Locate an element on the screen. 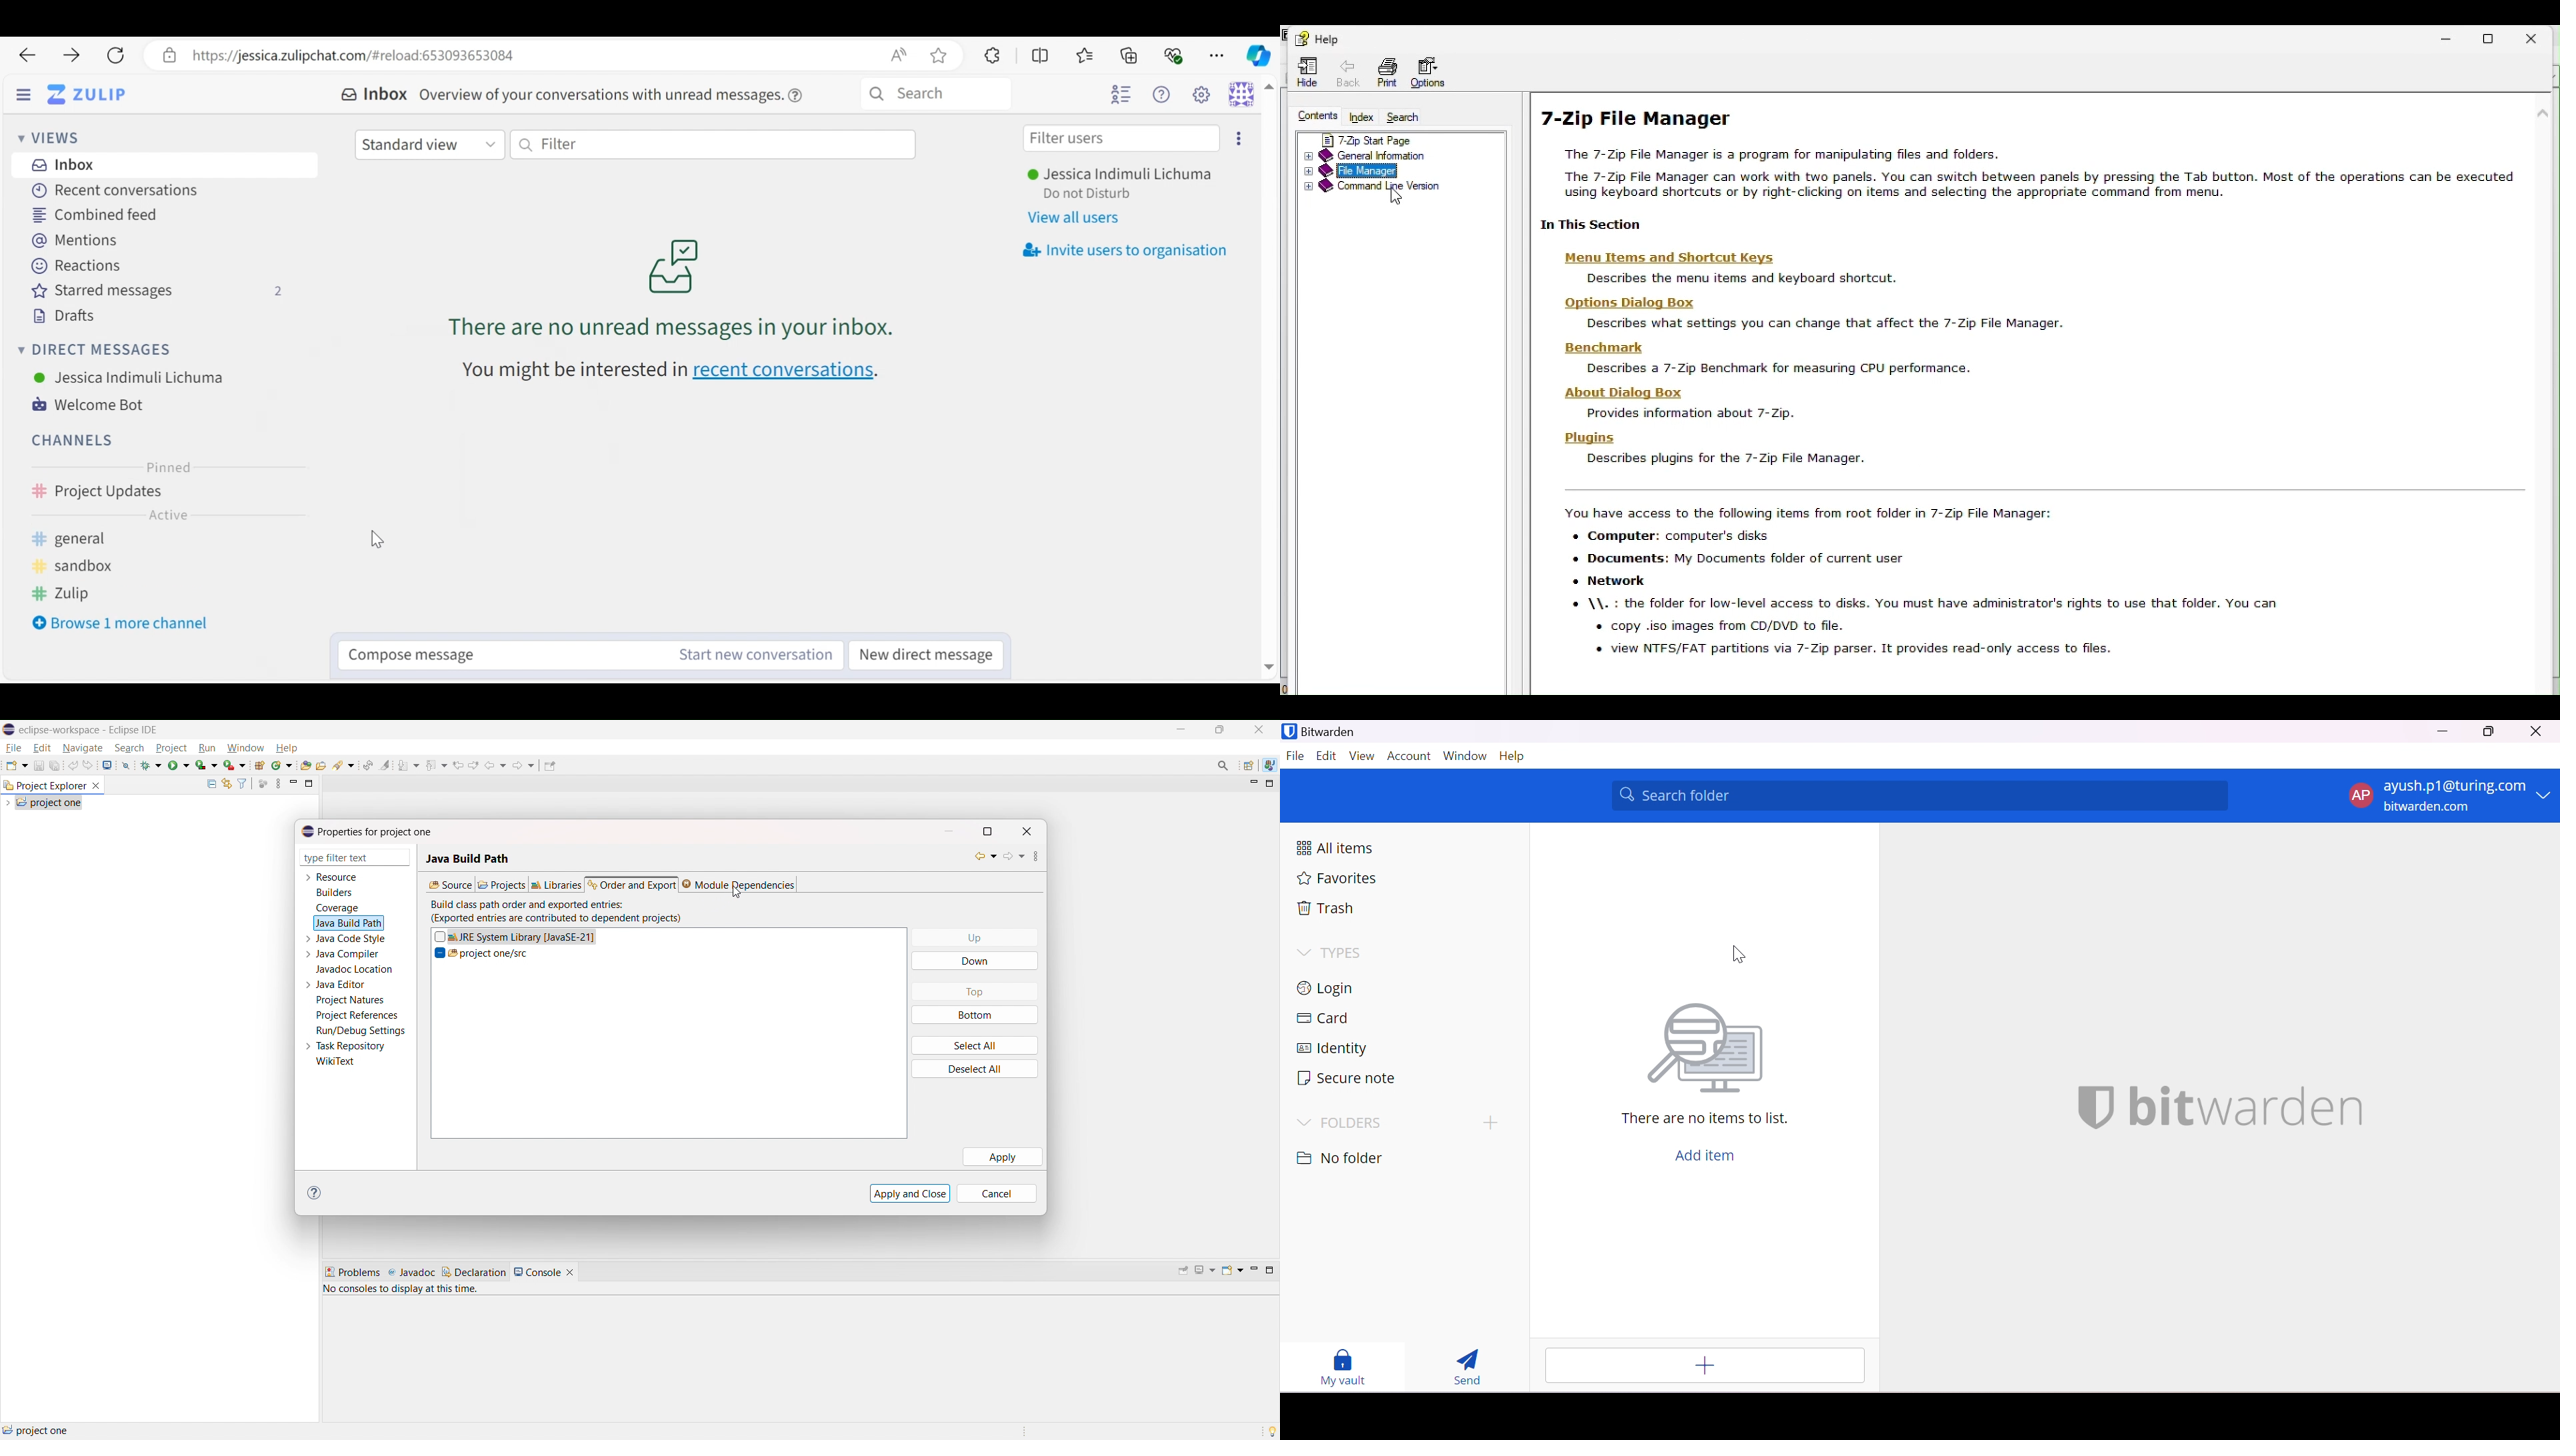 The height and width of the screenshot is (1456, 2576). Main menu is located at coordinates (1205, 95).